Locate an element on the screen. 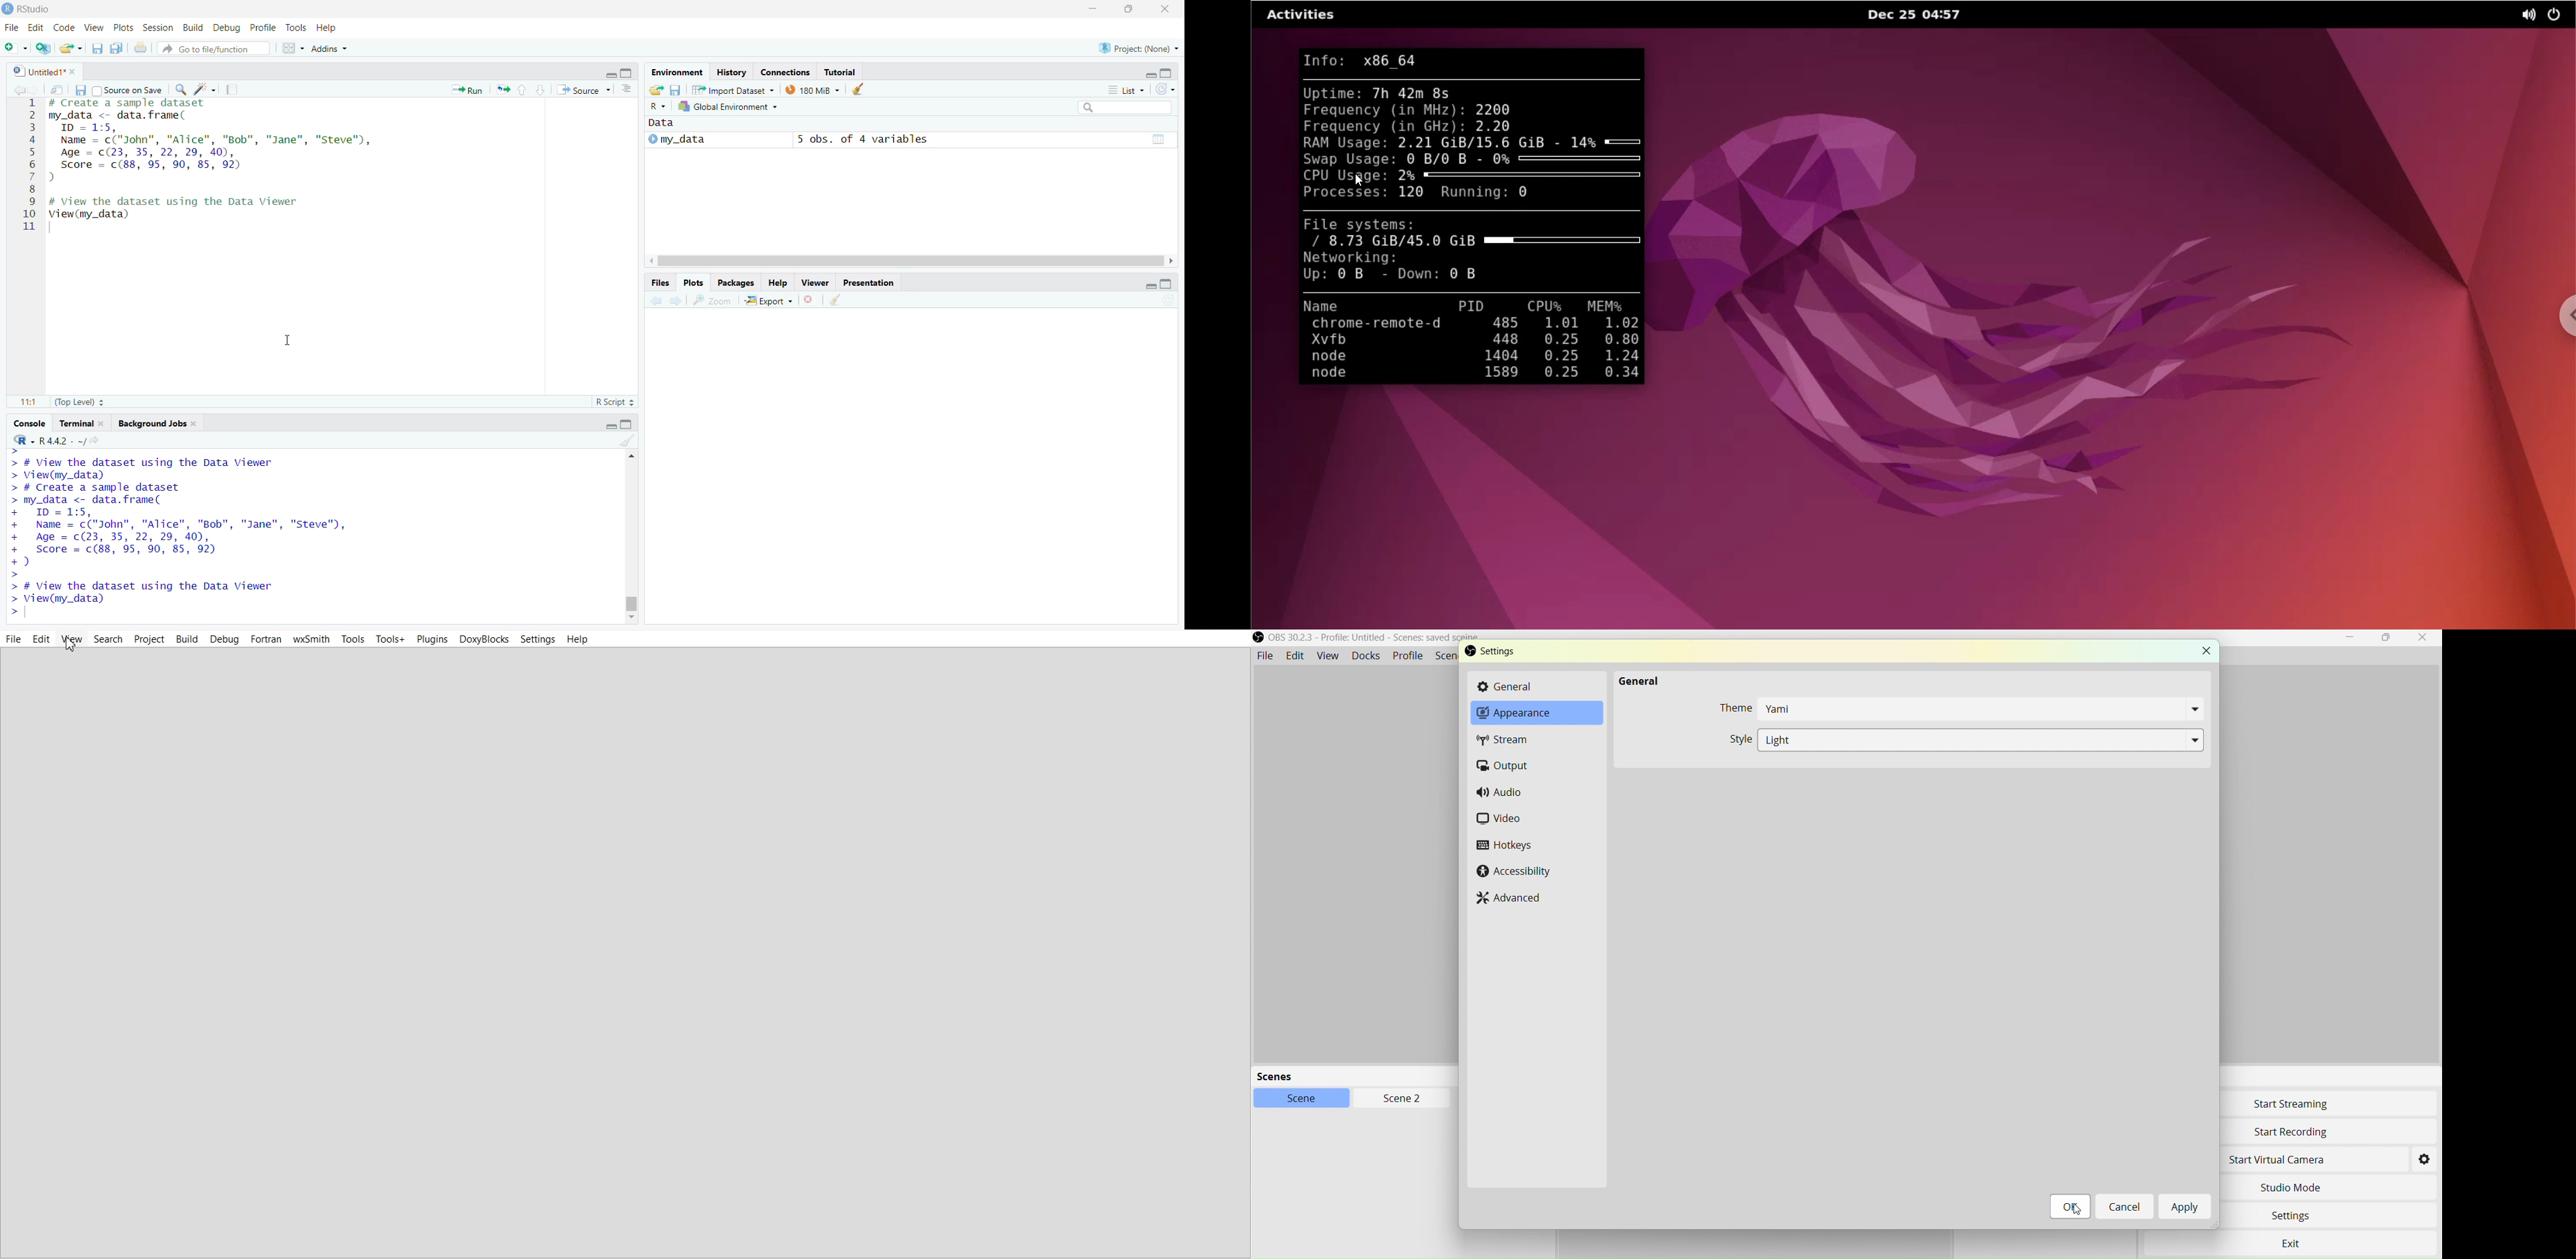  ok is located at coordinates (2072, 1211).